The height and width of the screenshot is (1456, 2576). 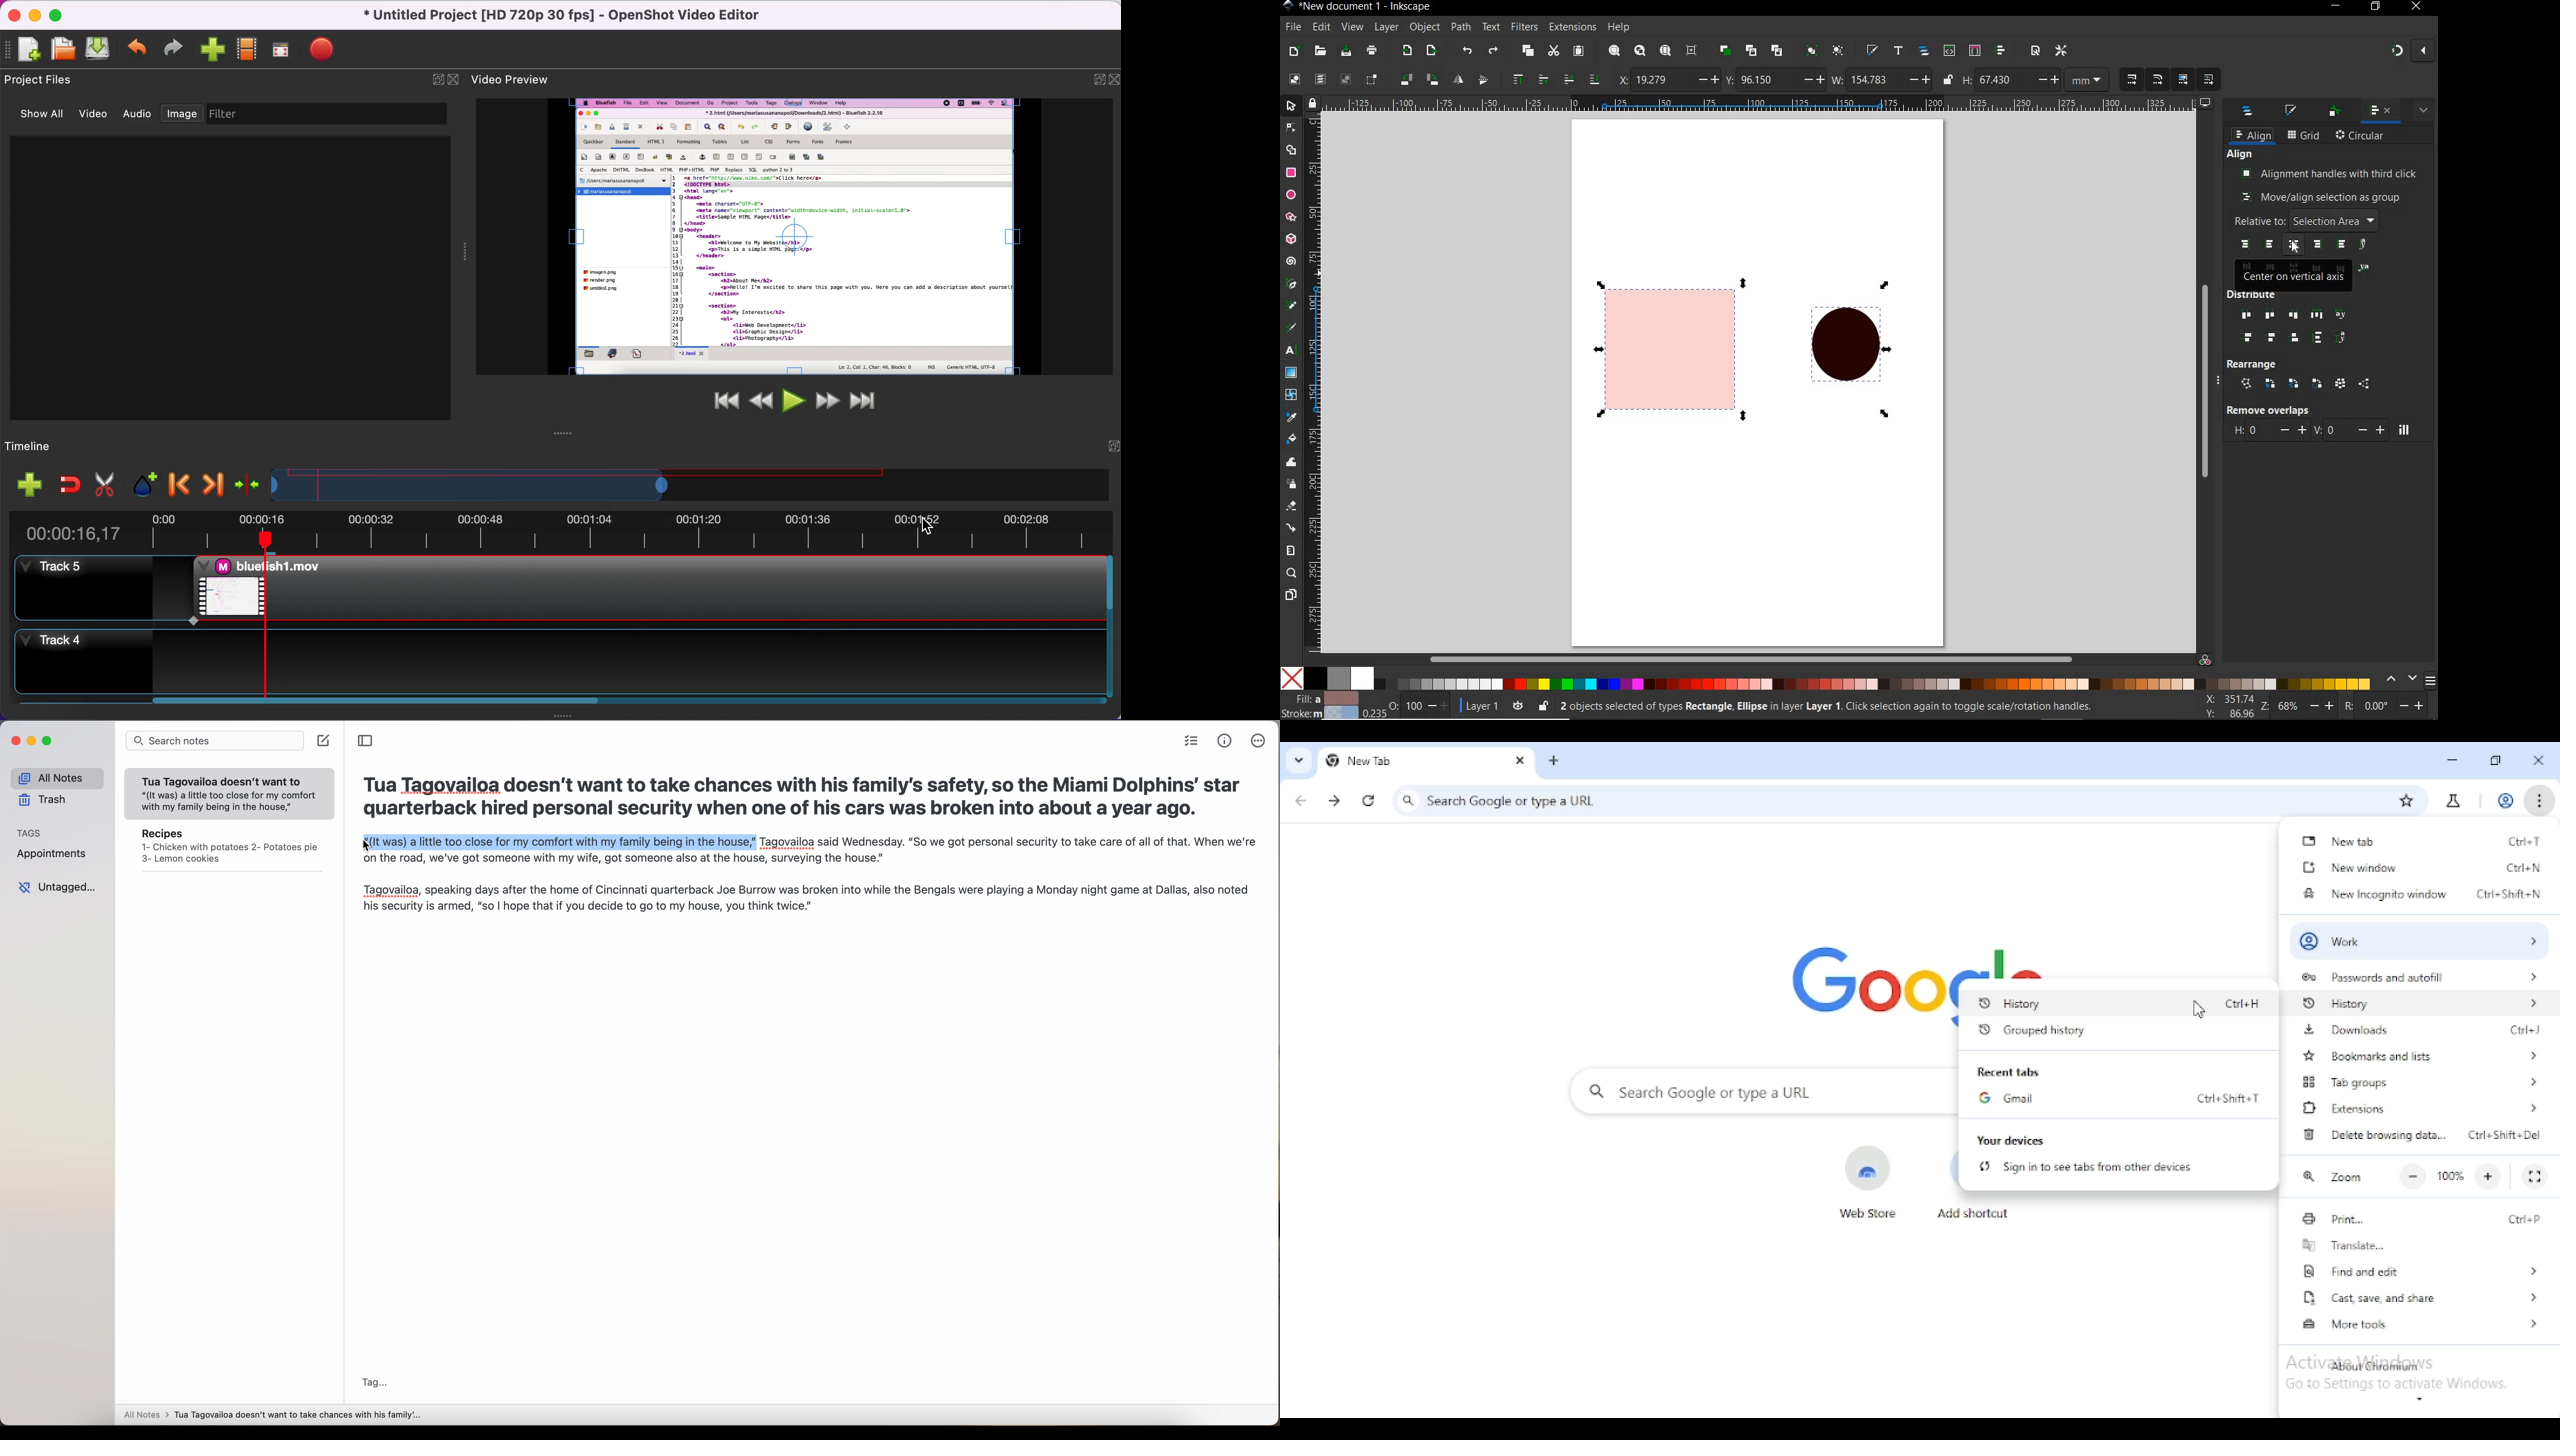 I want to click on EVEN HORIZONTAL CENTERS, so click(x=2269, y=315).